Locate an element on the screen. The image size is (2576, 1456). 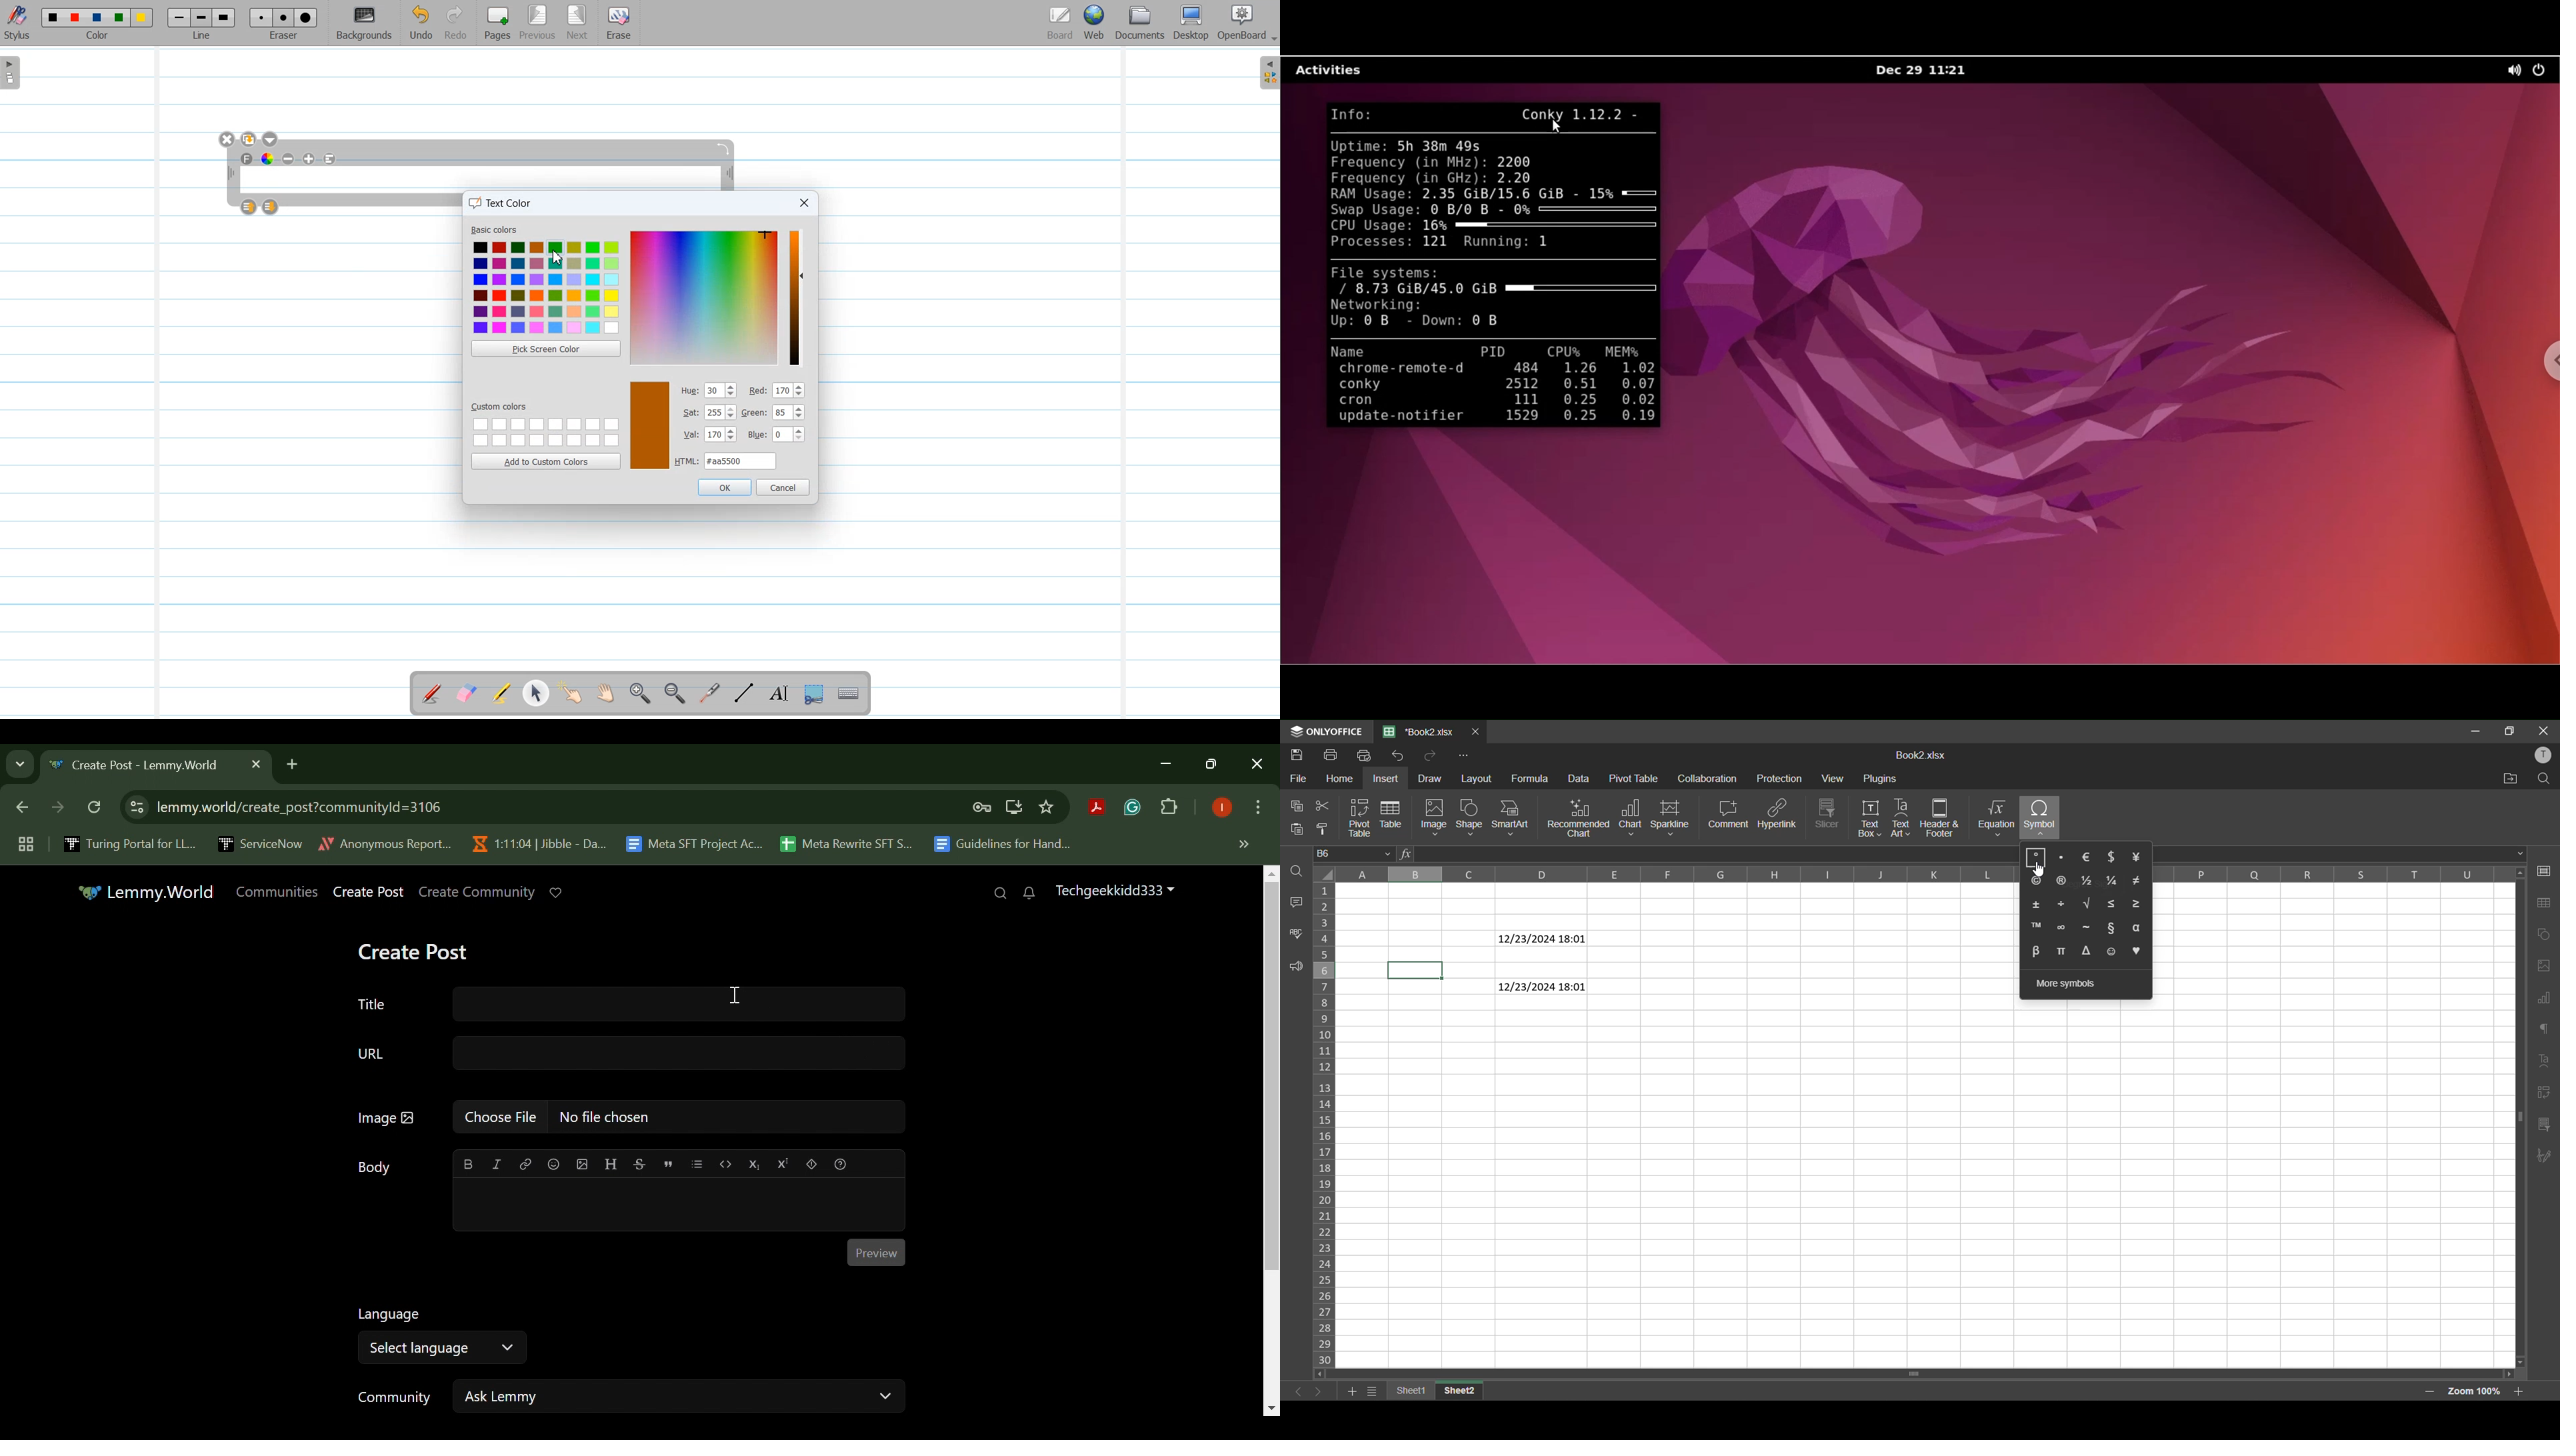
not equal to is located at coordinates (2141, 881).